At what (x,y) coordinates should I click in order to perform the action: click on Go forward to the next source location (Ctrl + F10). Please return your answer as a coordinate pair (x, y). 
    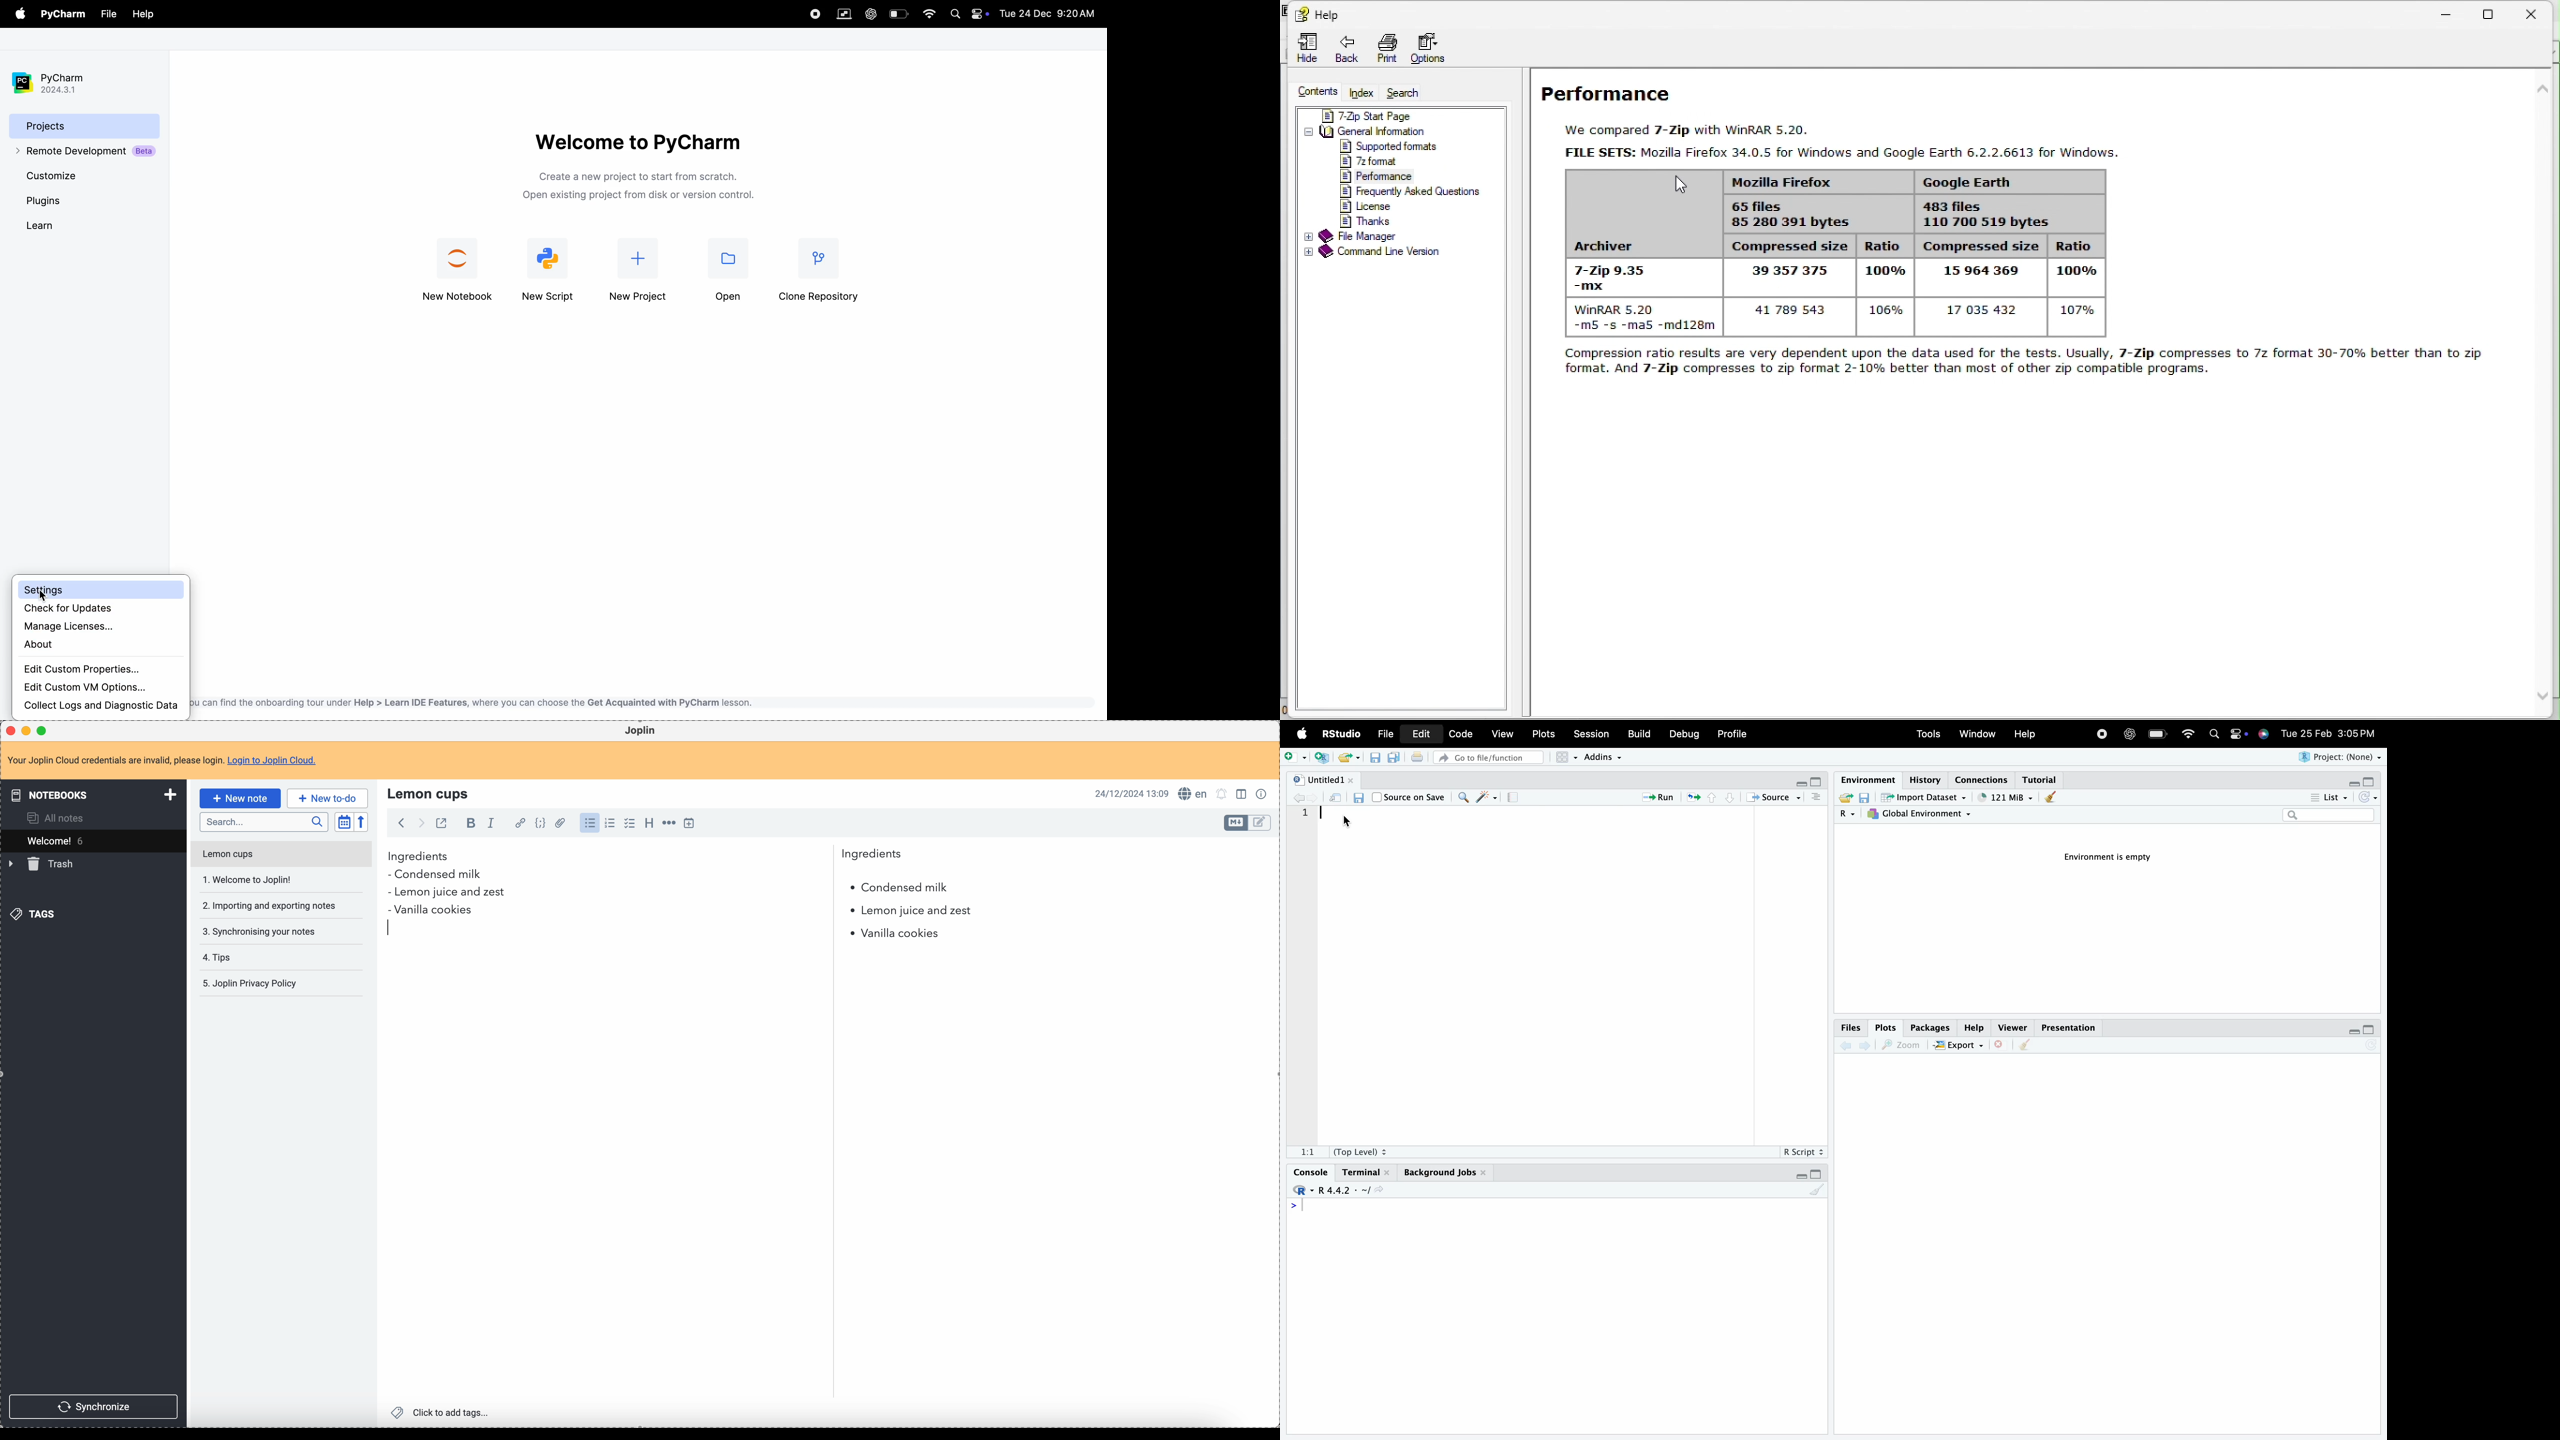
    Looking at the image, I should click on (1866, 1044).